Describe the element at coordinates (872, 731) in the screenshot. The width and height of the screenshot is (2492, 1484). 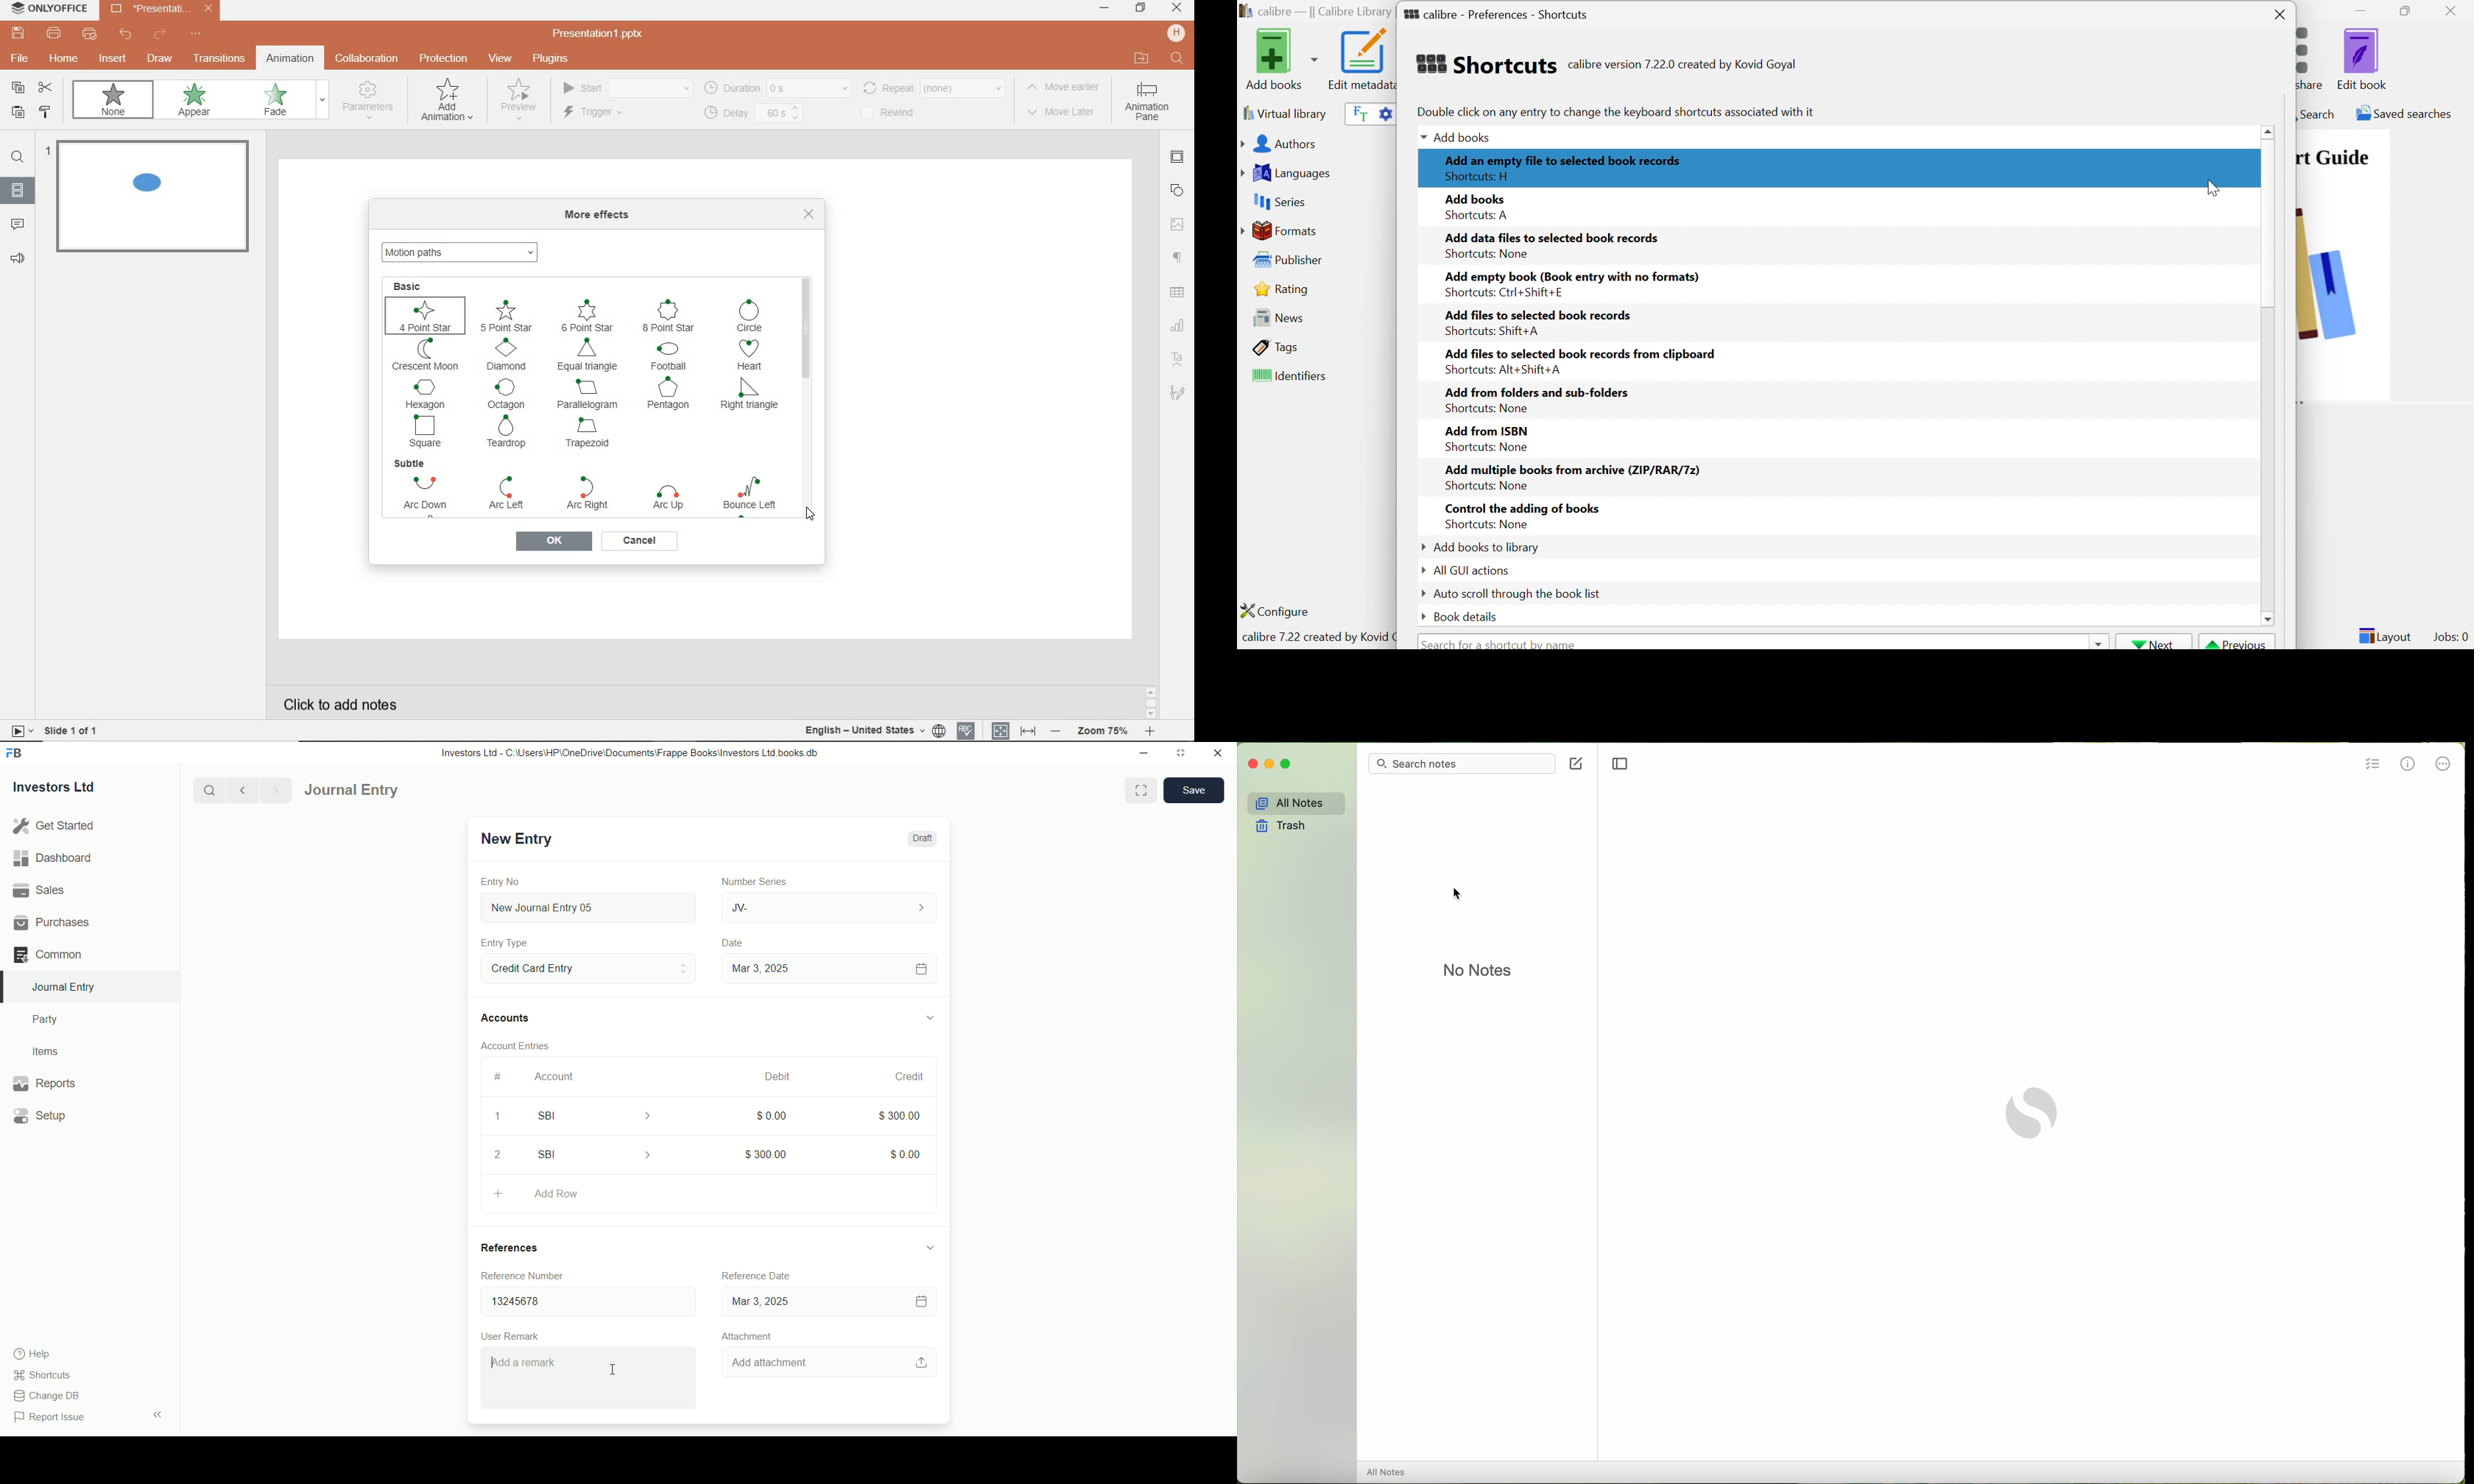
I see `text language` at that location.